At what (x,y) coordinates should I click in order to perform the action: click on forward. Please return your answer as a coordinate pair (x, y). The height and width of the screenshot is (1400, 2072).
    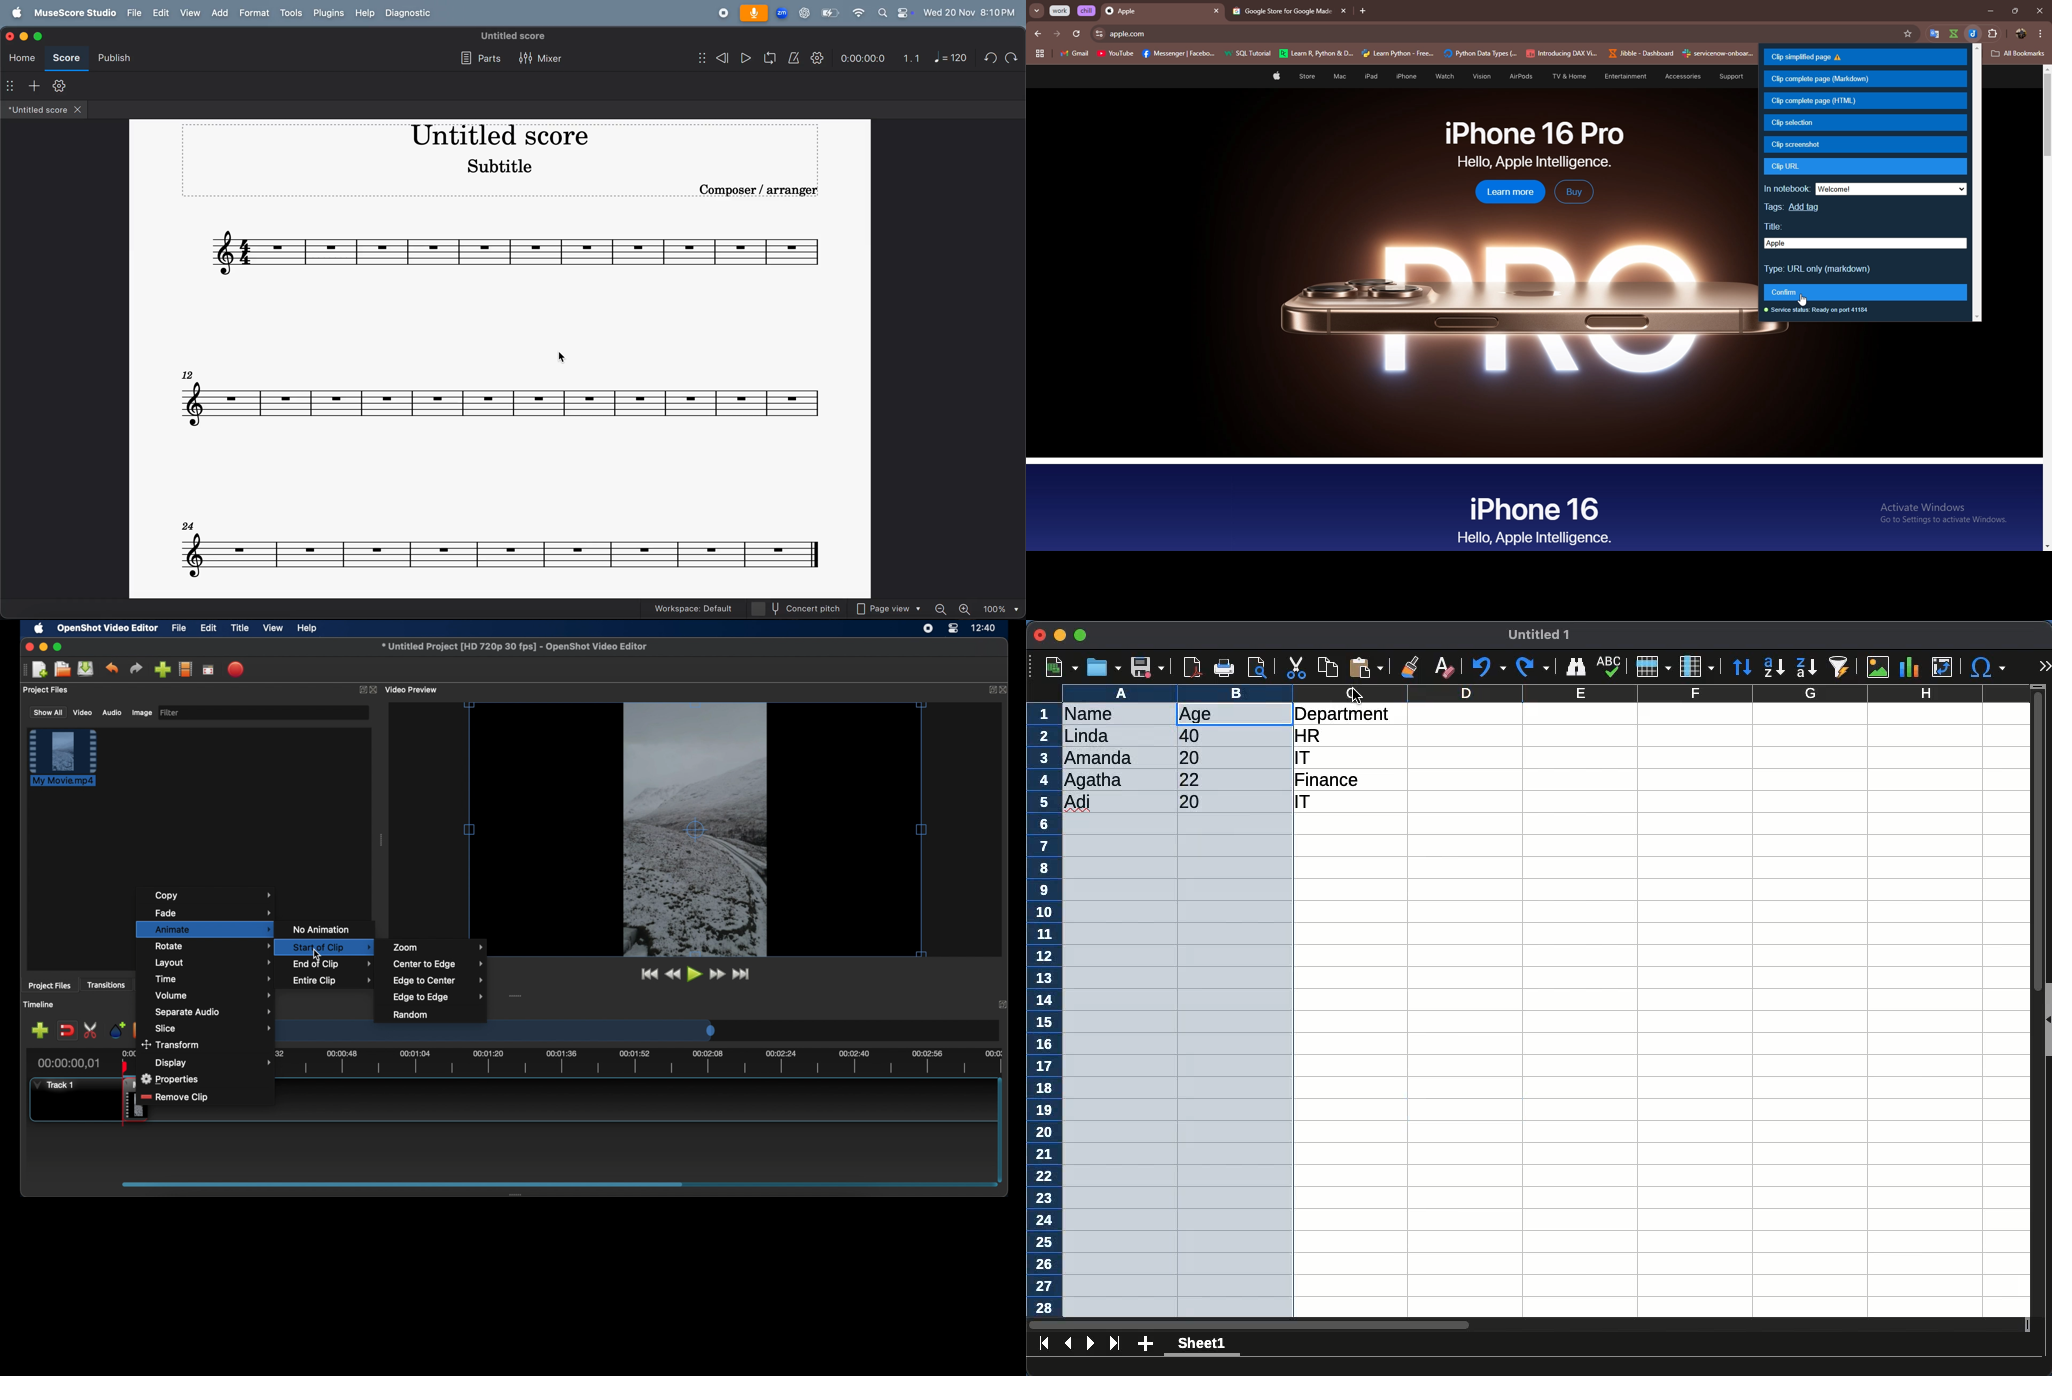
    Looking at the image, I should click on (1057, 34).